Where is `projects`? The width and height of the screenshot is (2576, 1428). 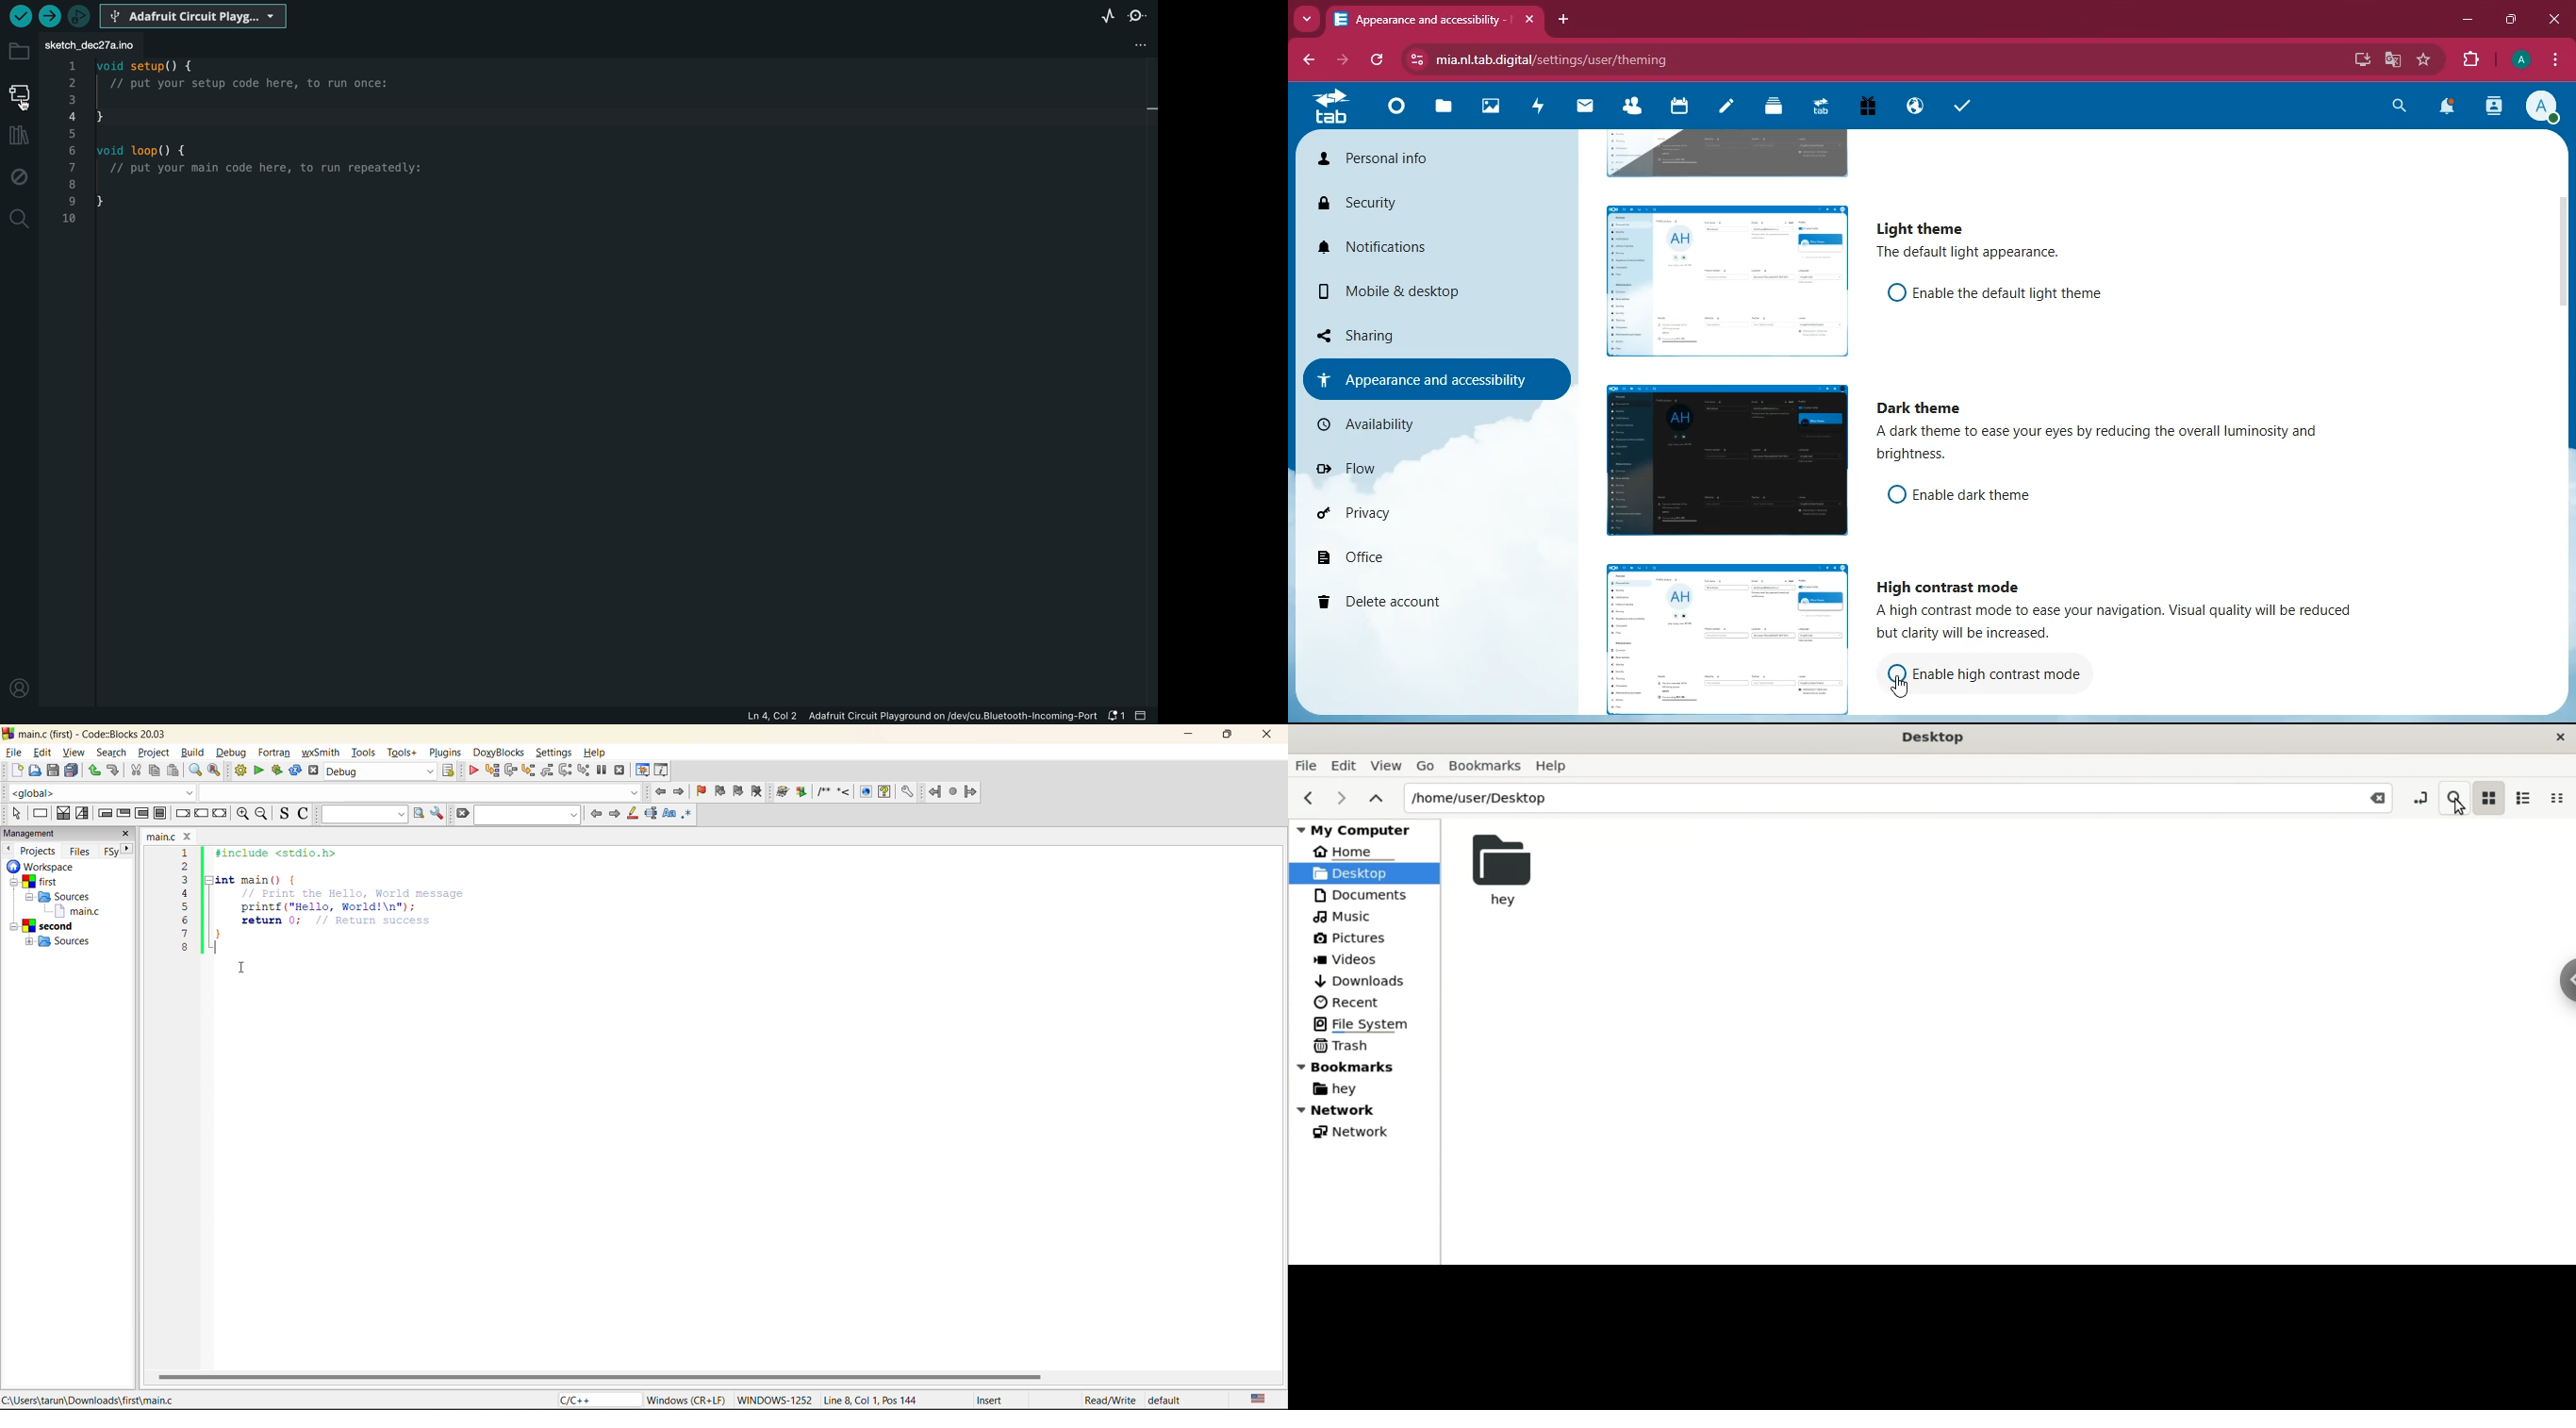
projects is located at coordinates (39, 852).